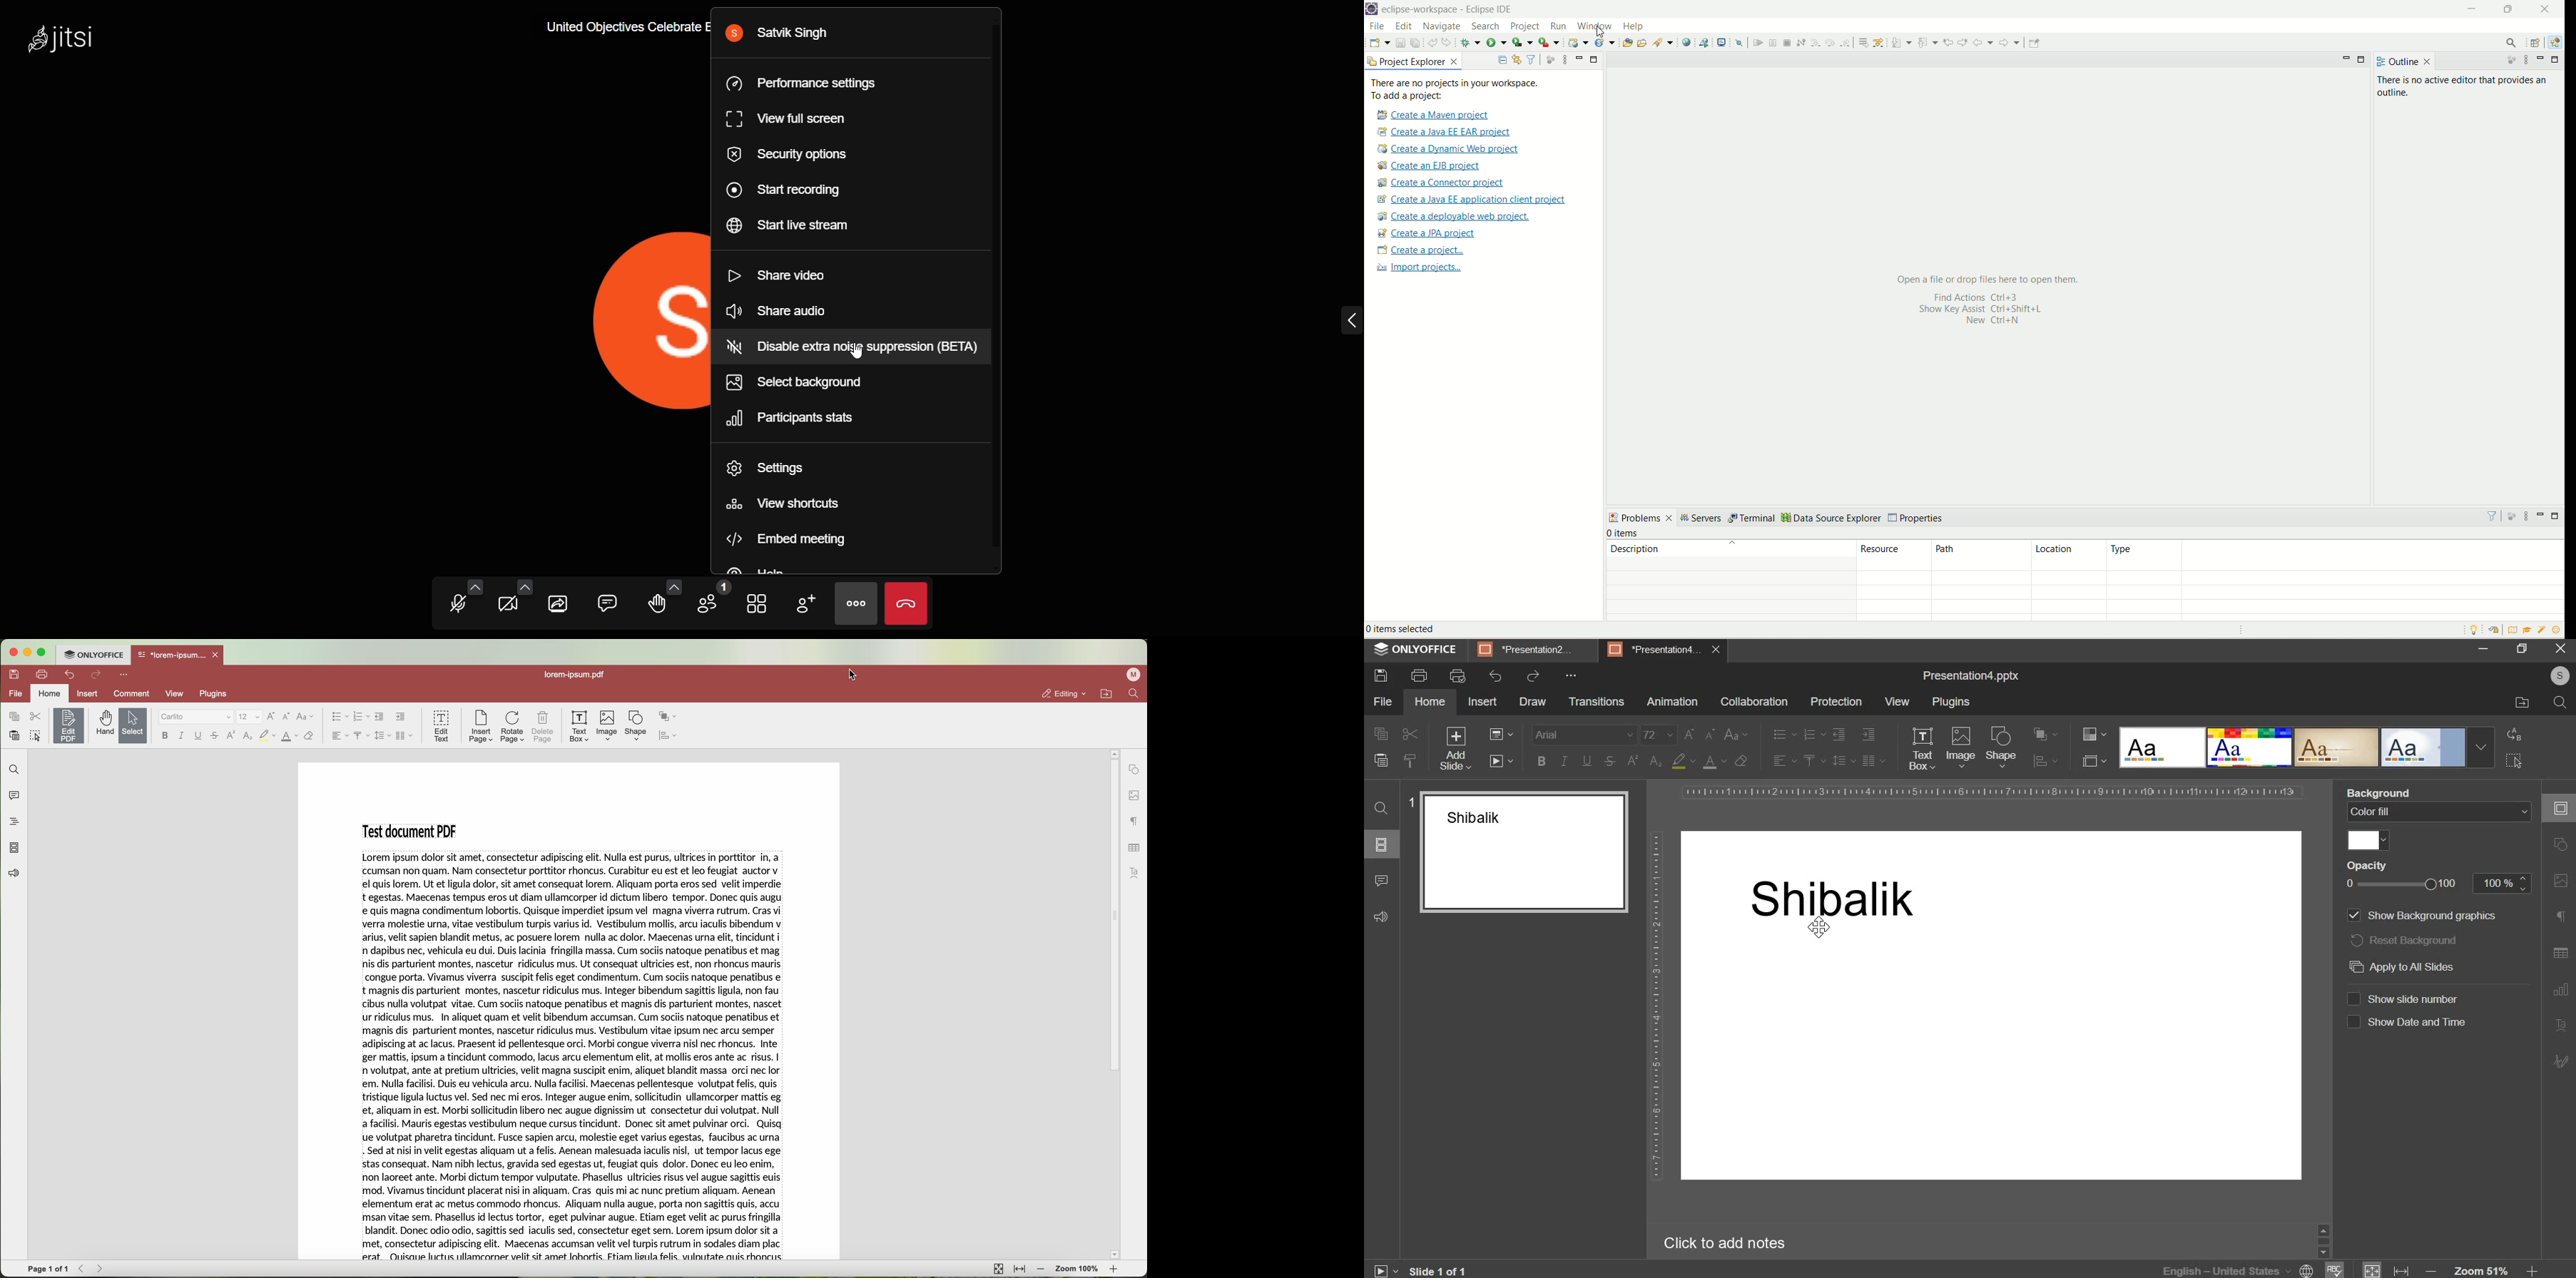 Image resolution: width=2576 pixels, height=1288 pixels. What do you see at coordinates (2557, 516) in the screenshot?
I see `maximize` at bounding box center [2557, 516].